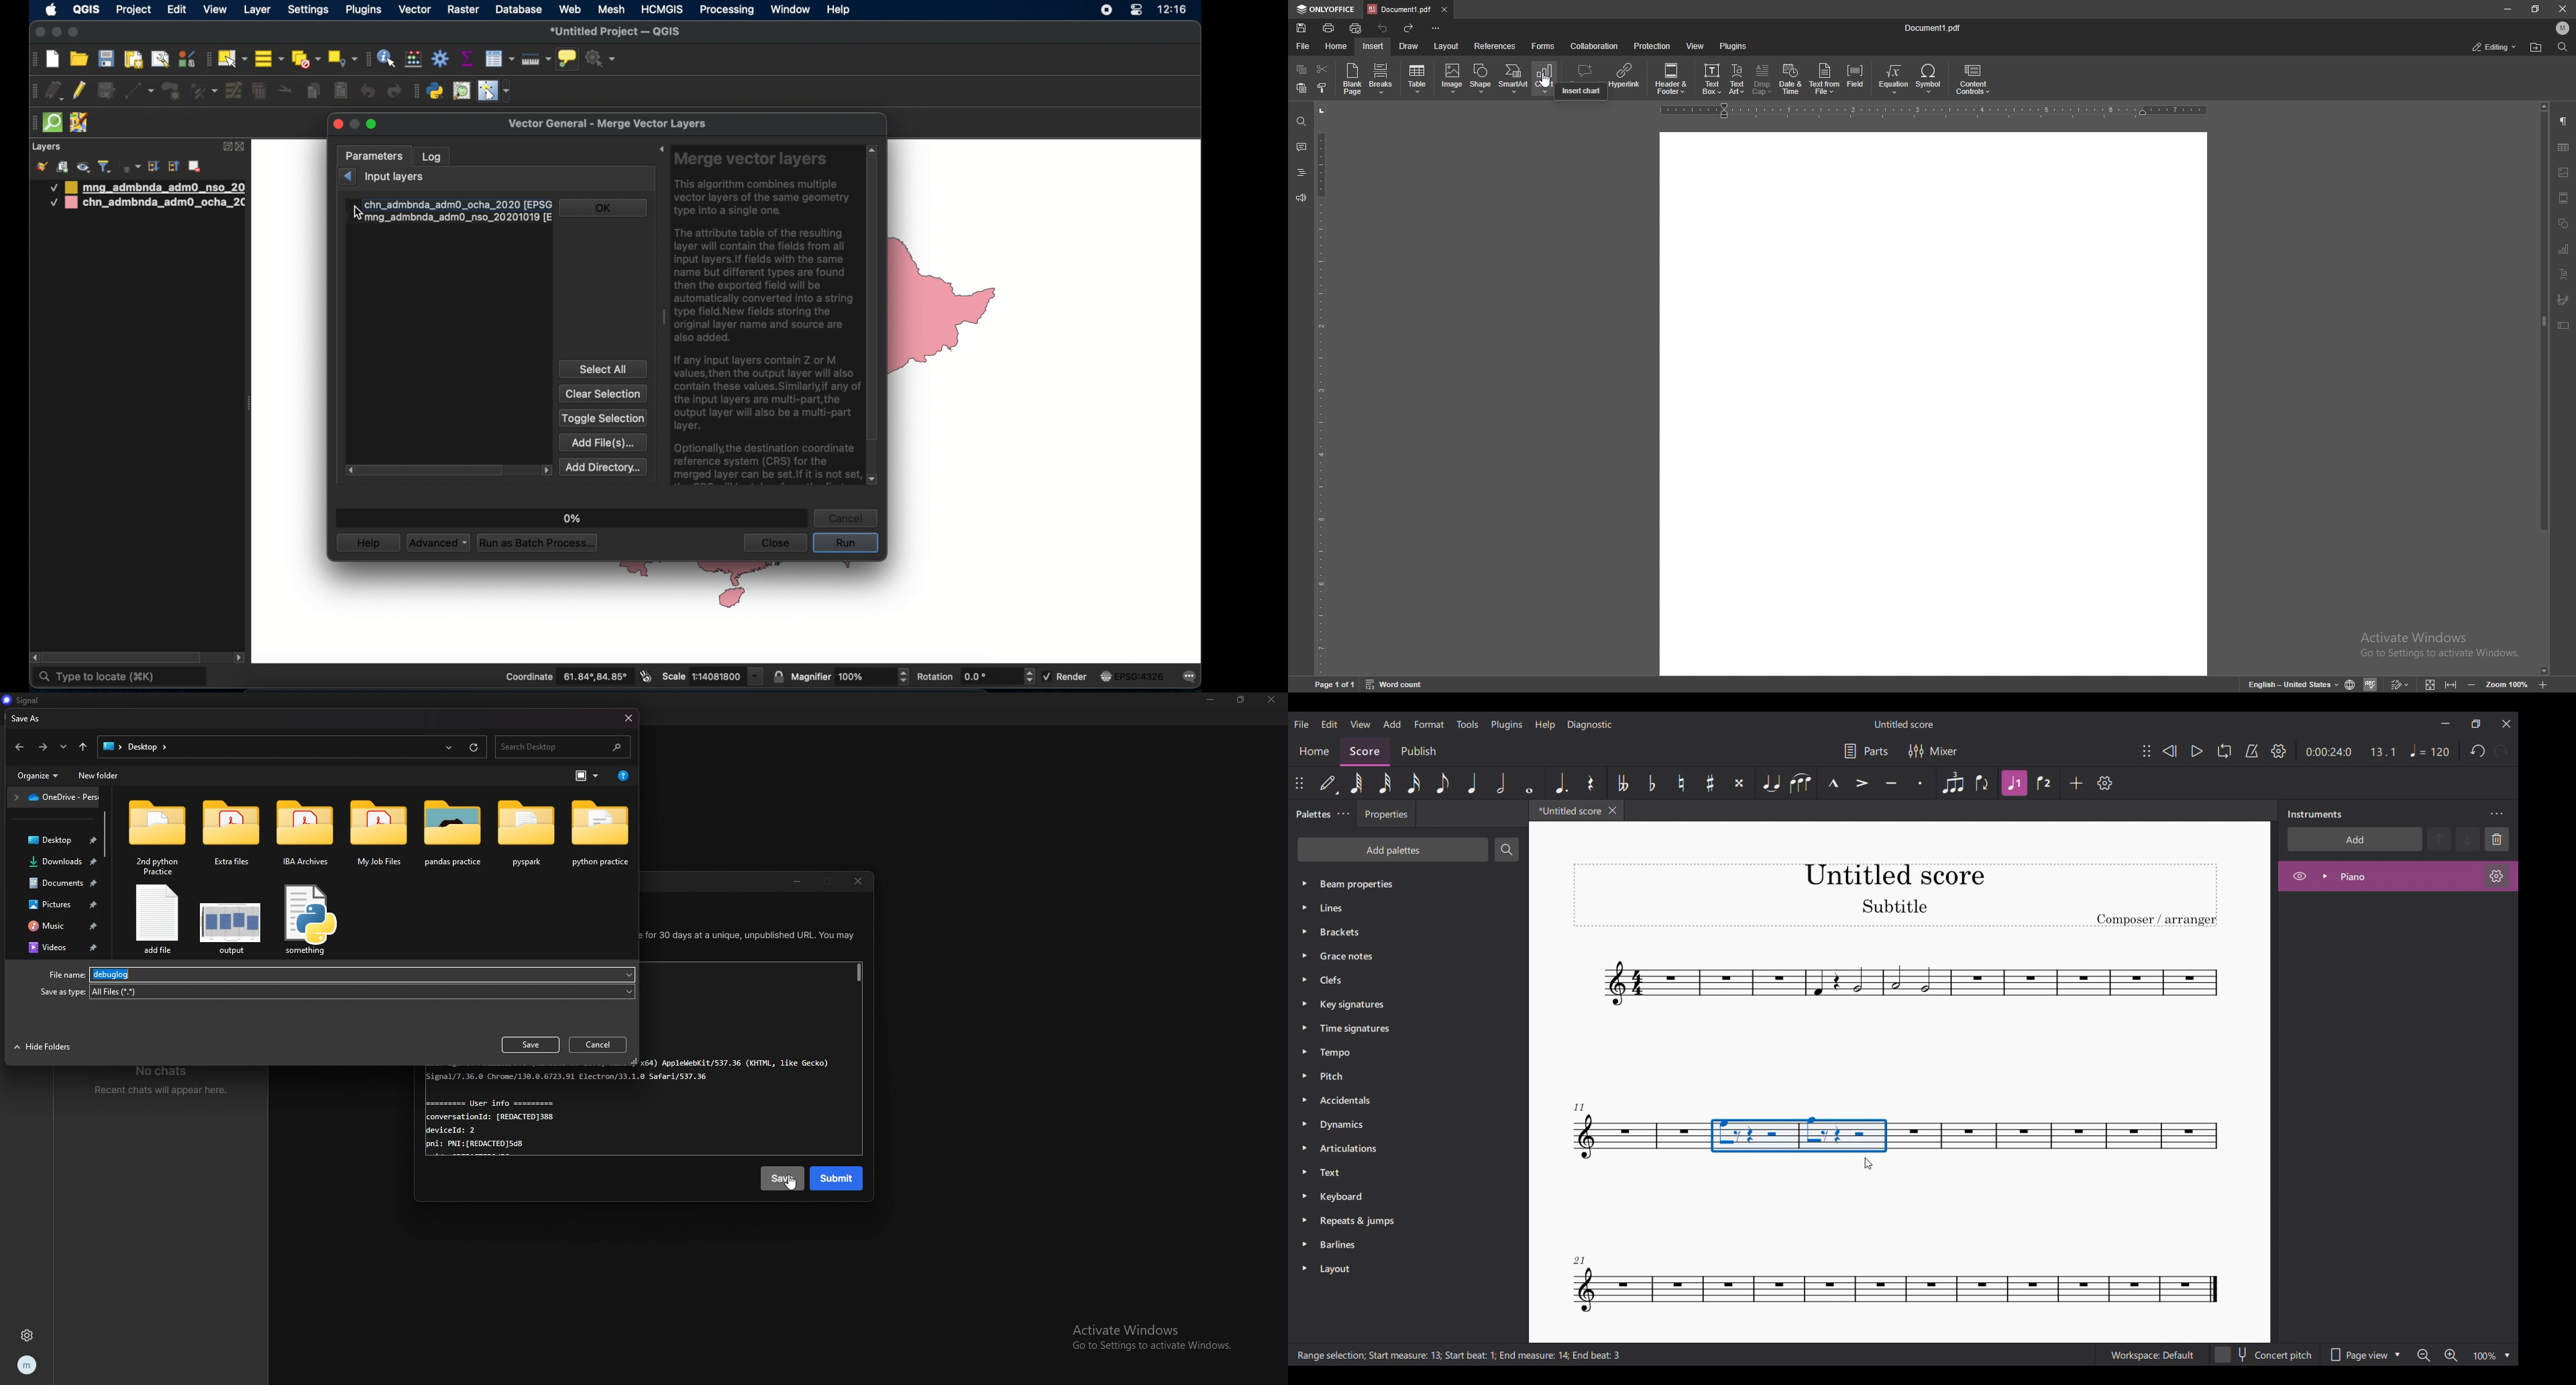  What do you see at coordinates (1514, 79) in the screenshot?
I see `smart art` at bounding box center [1514, 79].